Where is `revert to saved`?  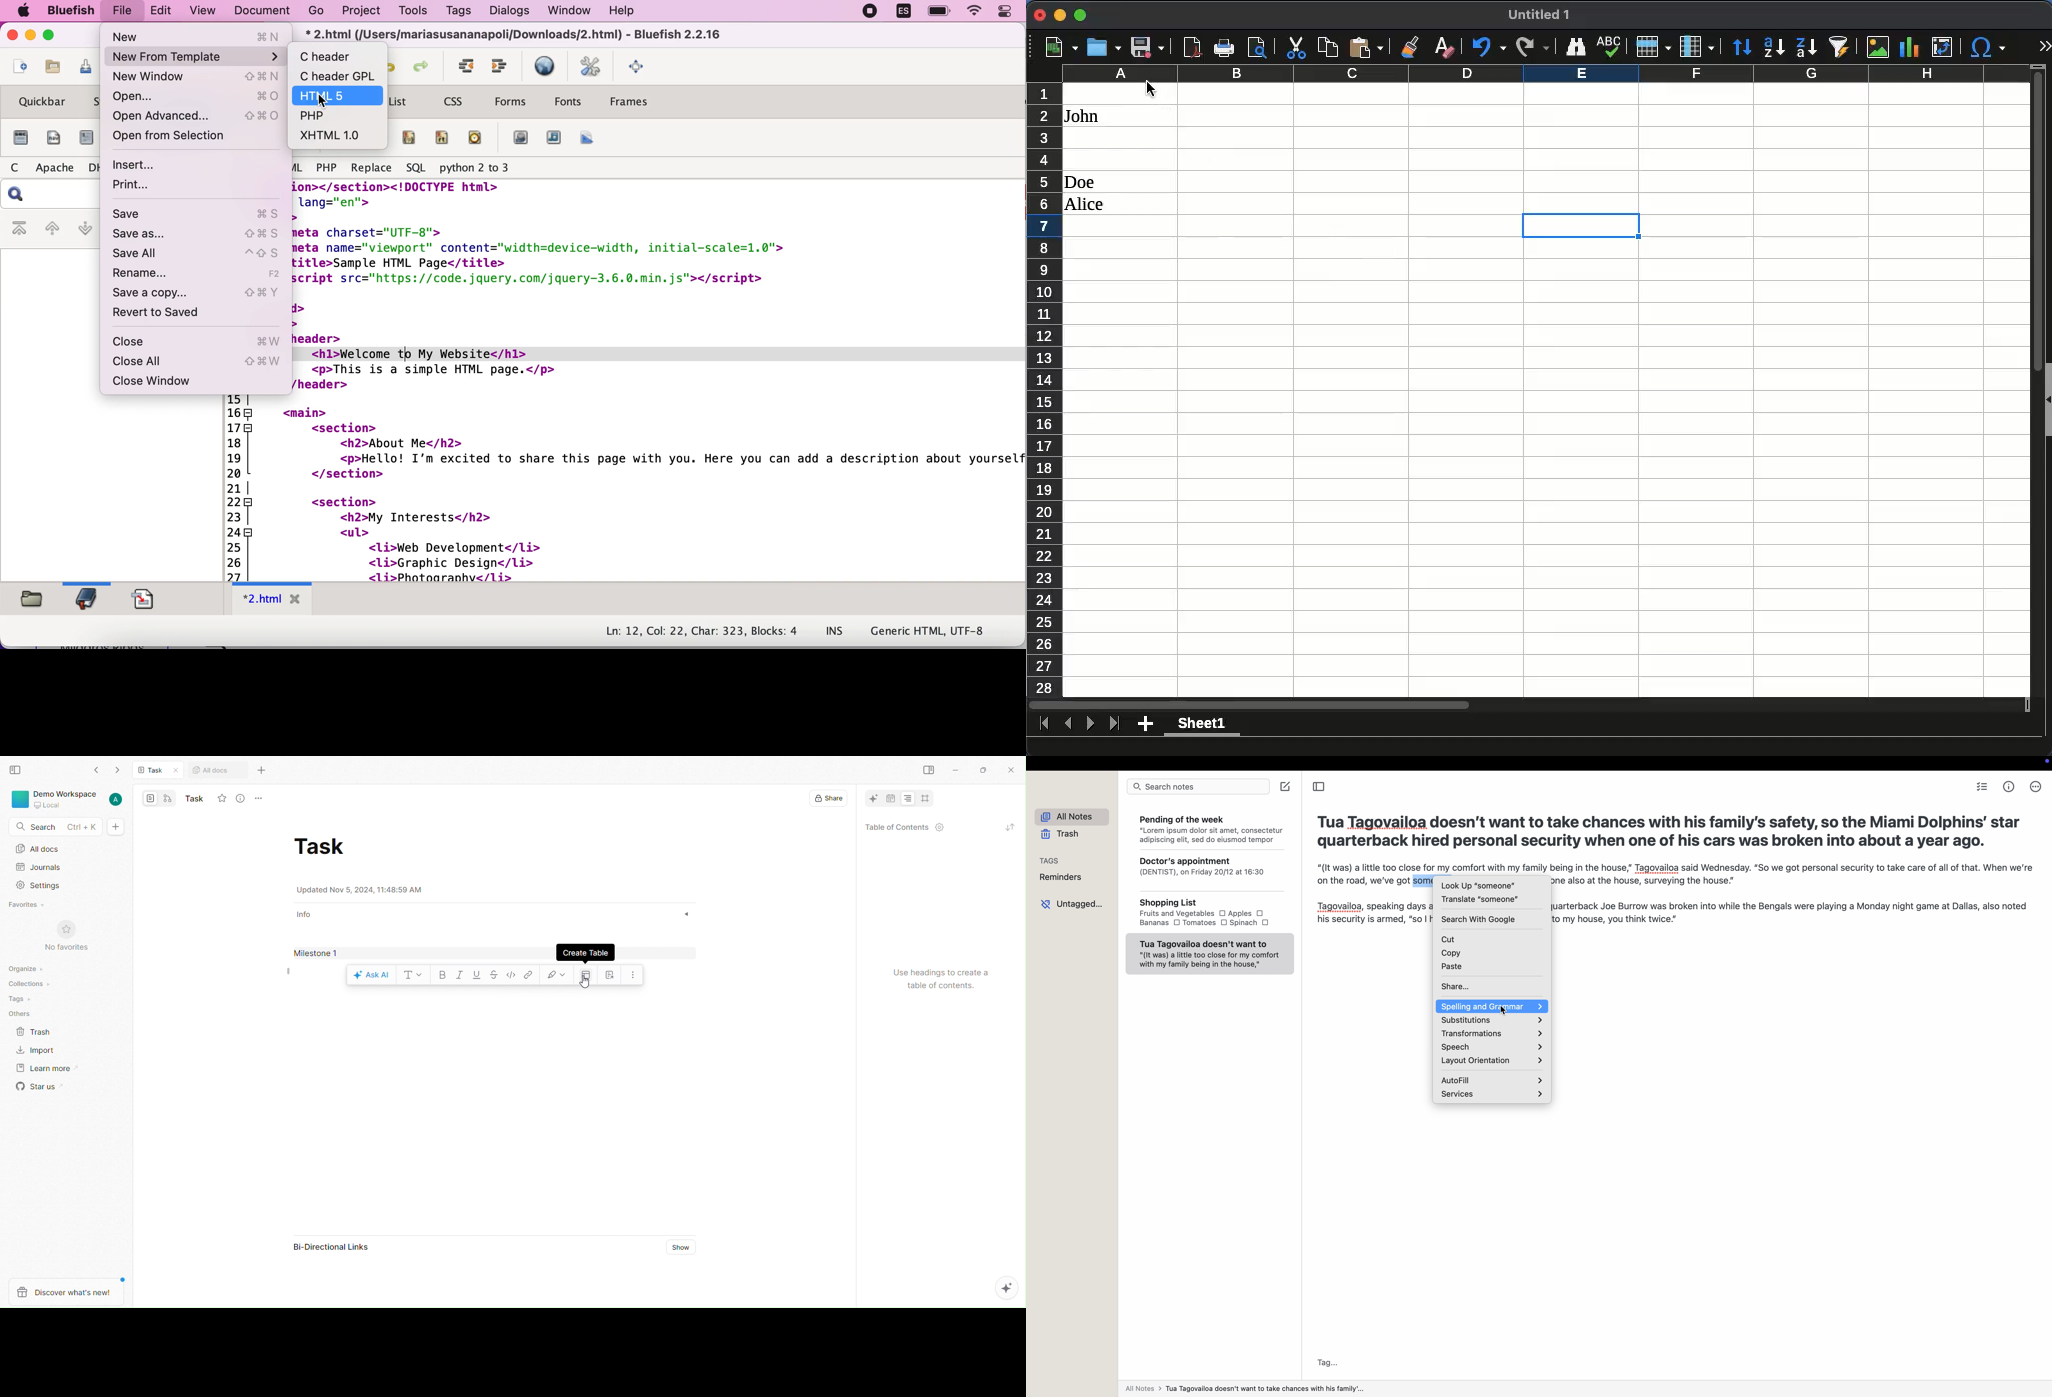 revert to saved is located at coordinates (172, 316).